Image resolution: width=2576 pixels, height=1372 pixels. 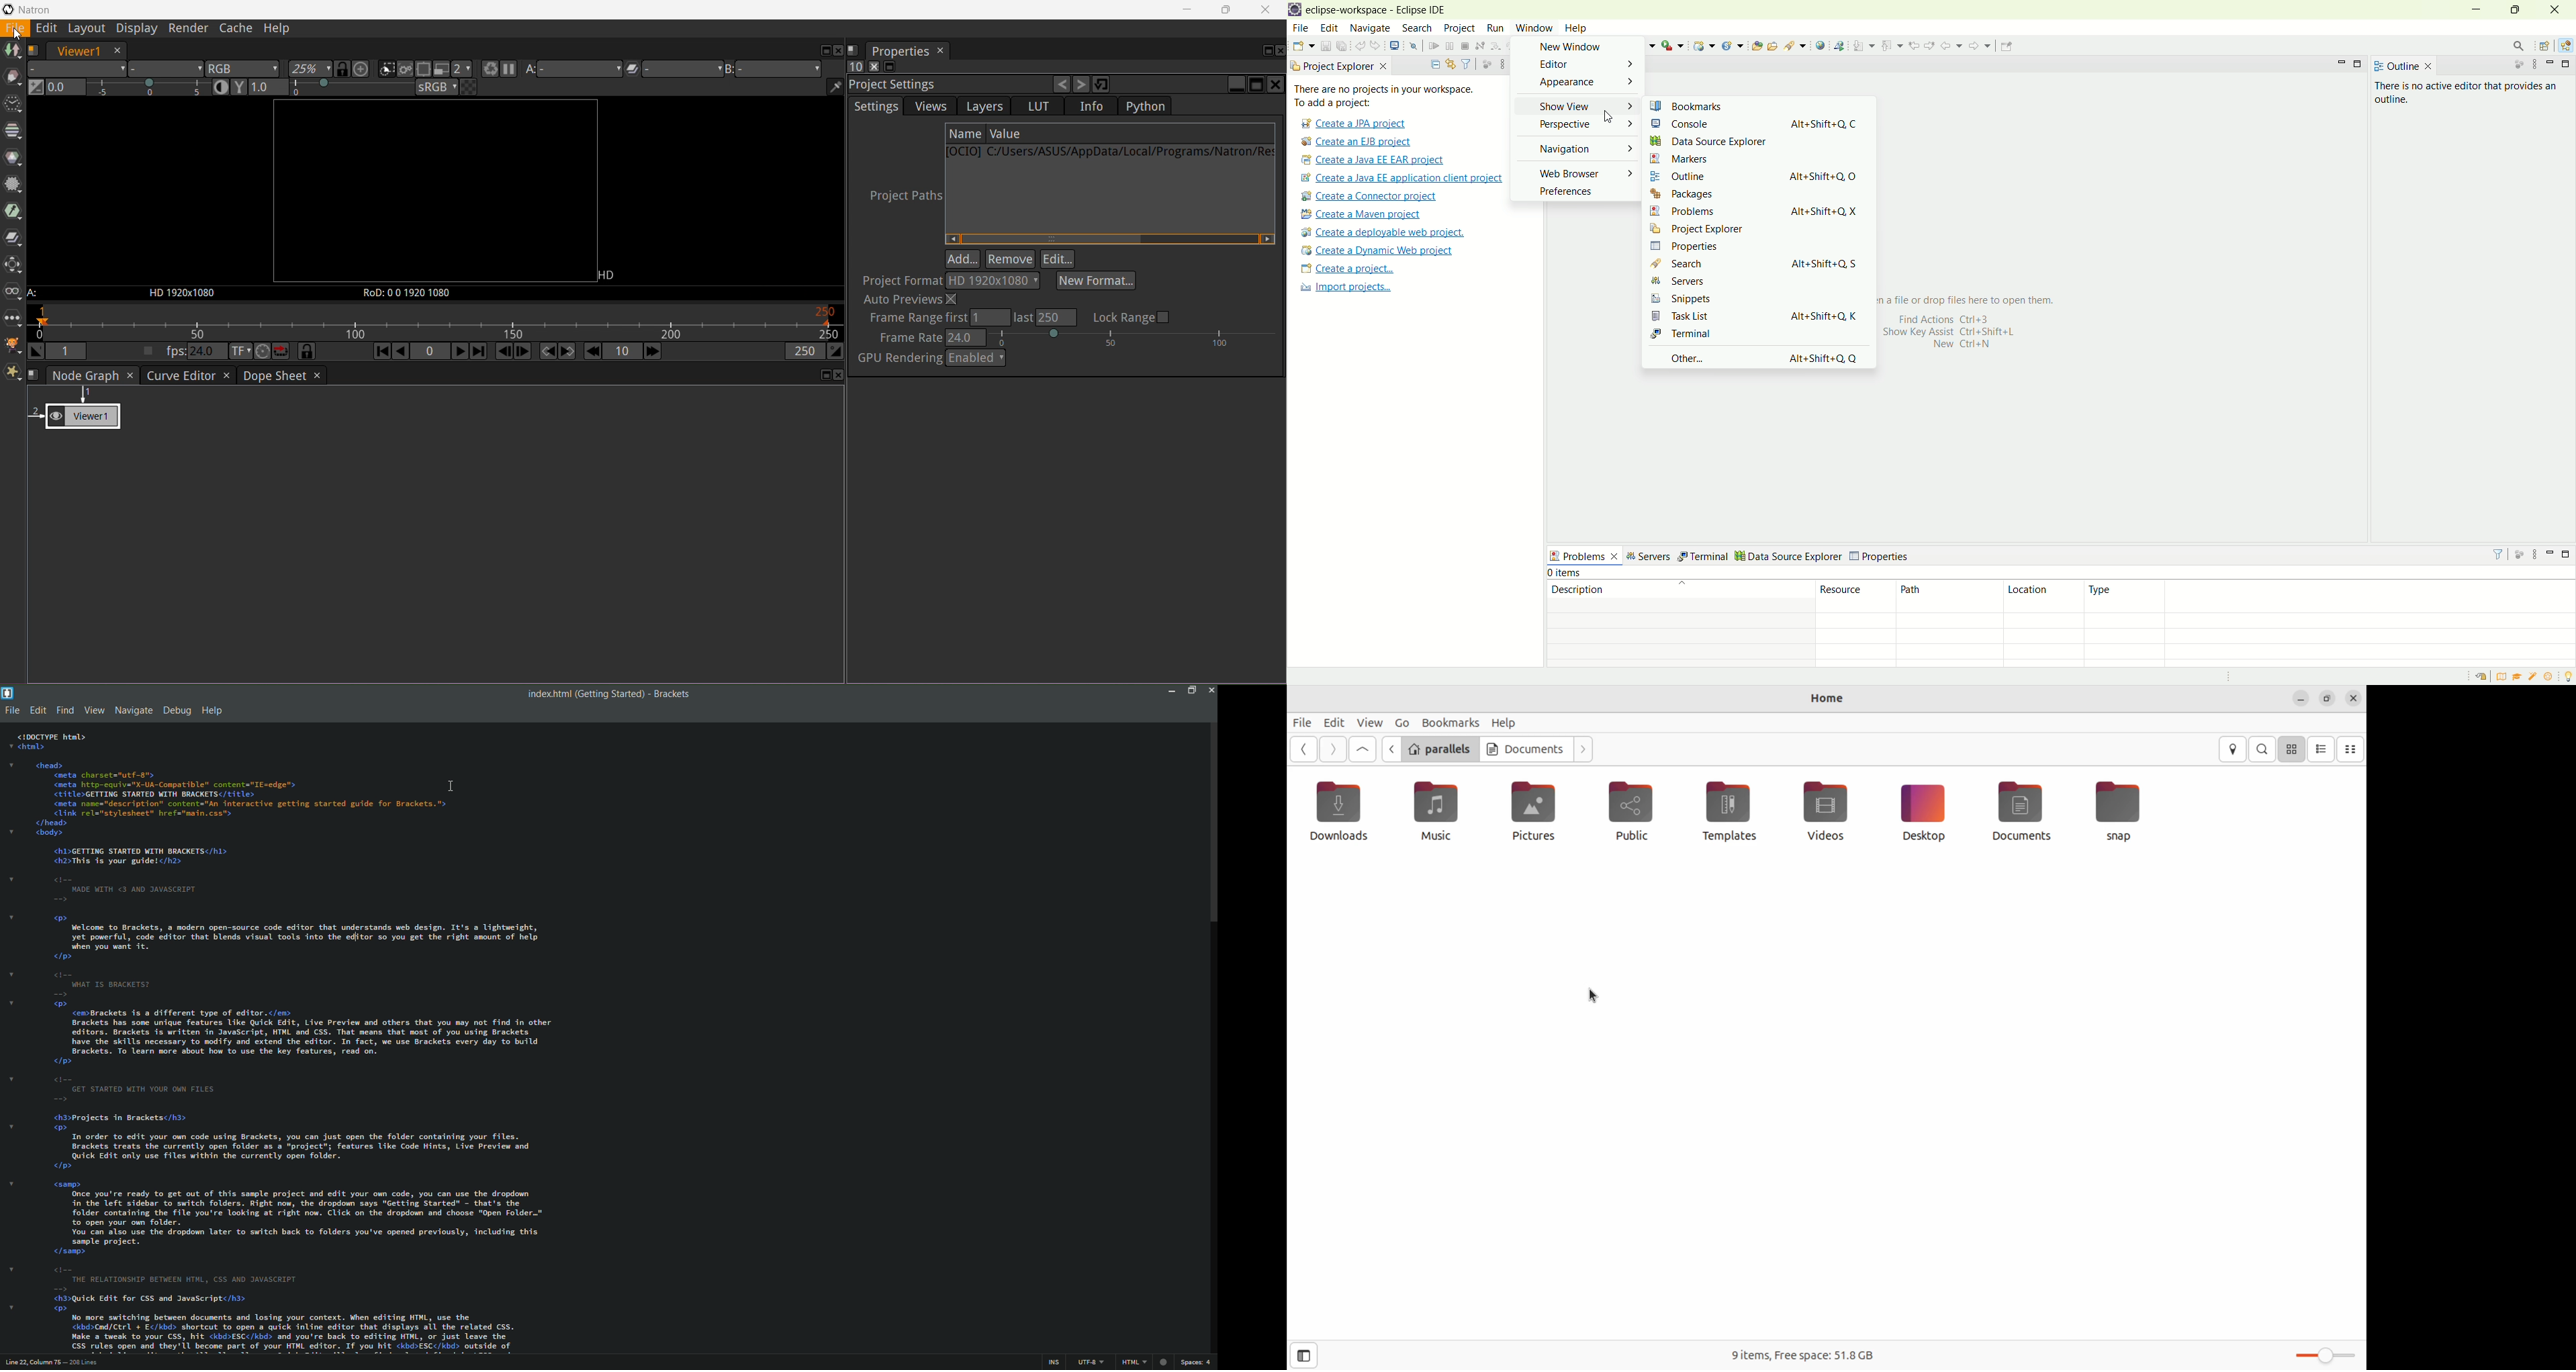 I want to click on <1DOCTYPE html>
<html>
<head>
<meta charset="utf-8">
<meta http-equive"X-UA-Compatible" content="IE=edge">
<title>GETTING STARTED WITH BRACKETS</title>
<meta names"description" contents"An interactive getting started guide for Brackets.">
<link rel="stylesheet" hrefs"main.css">
</head>
<body>
<h1>GETTING STARTED WITH BRACKETS</h1>
<h2>This is your guide!</h2>
MADE WITH <3 AND JAVASCRIPT, so click(x=234, y=818).